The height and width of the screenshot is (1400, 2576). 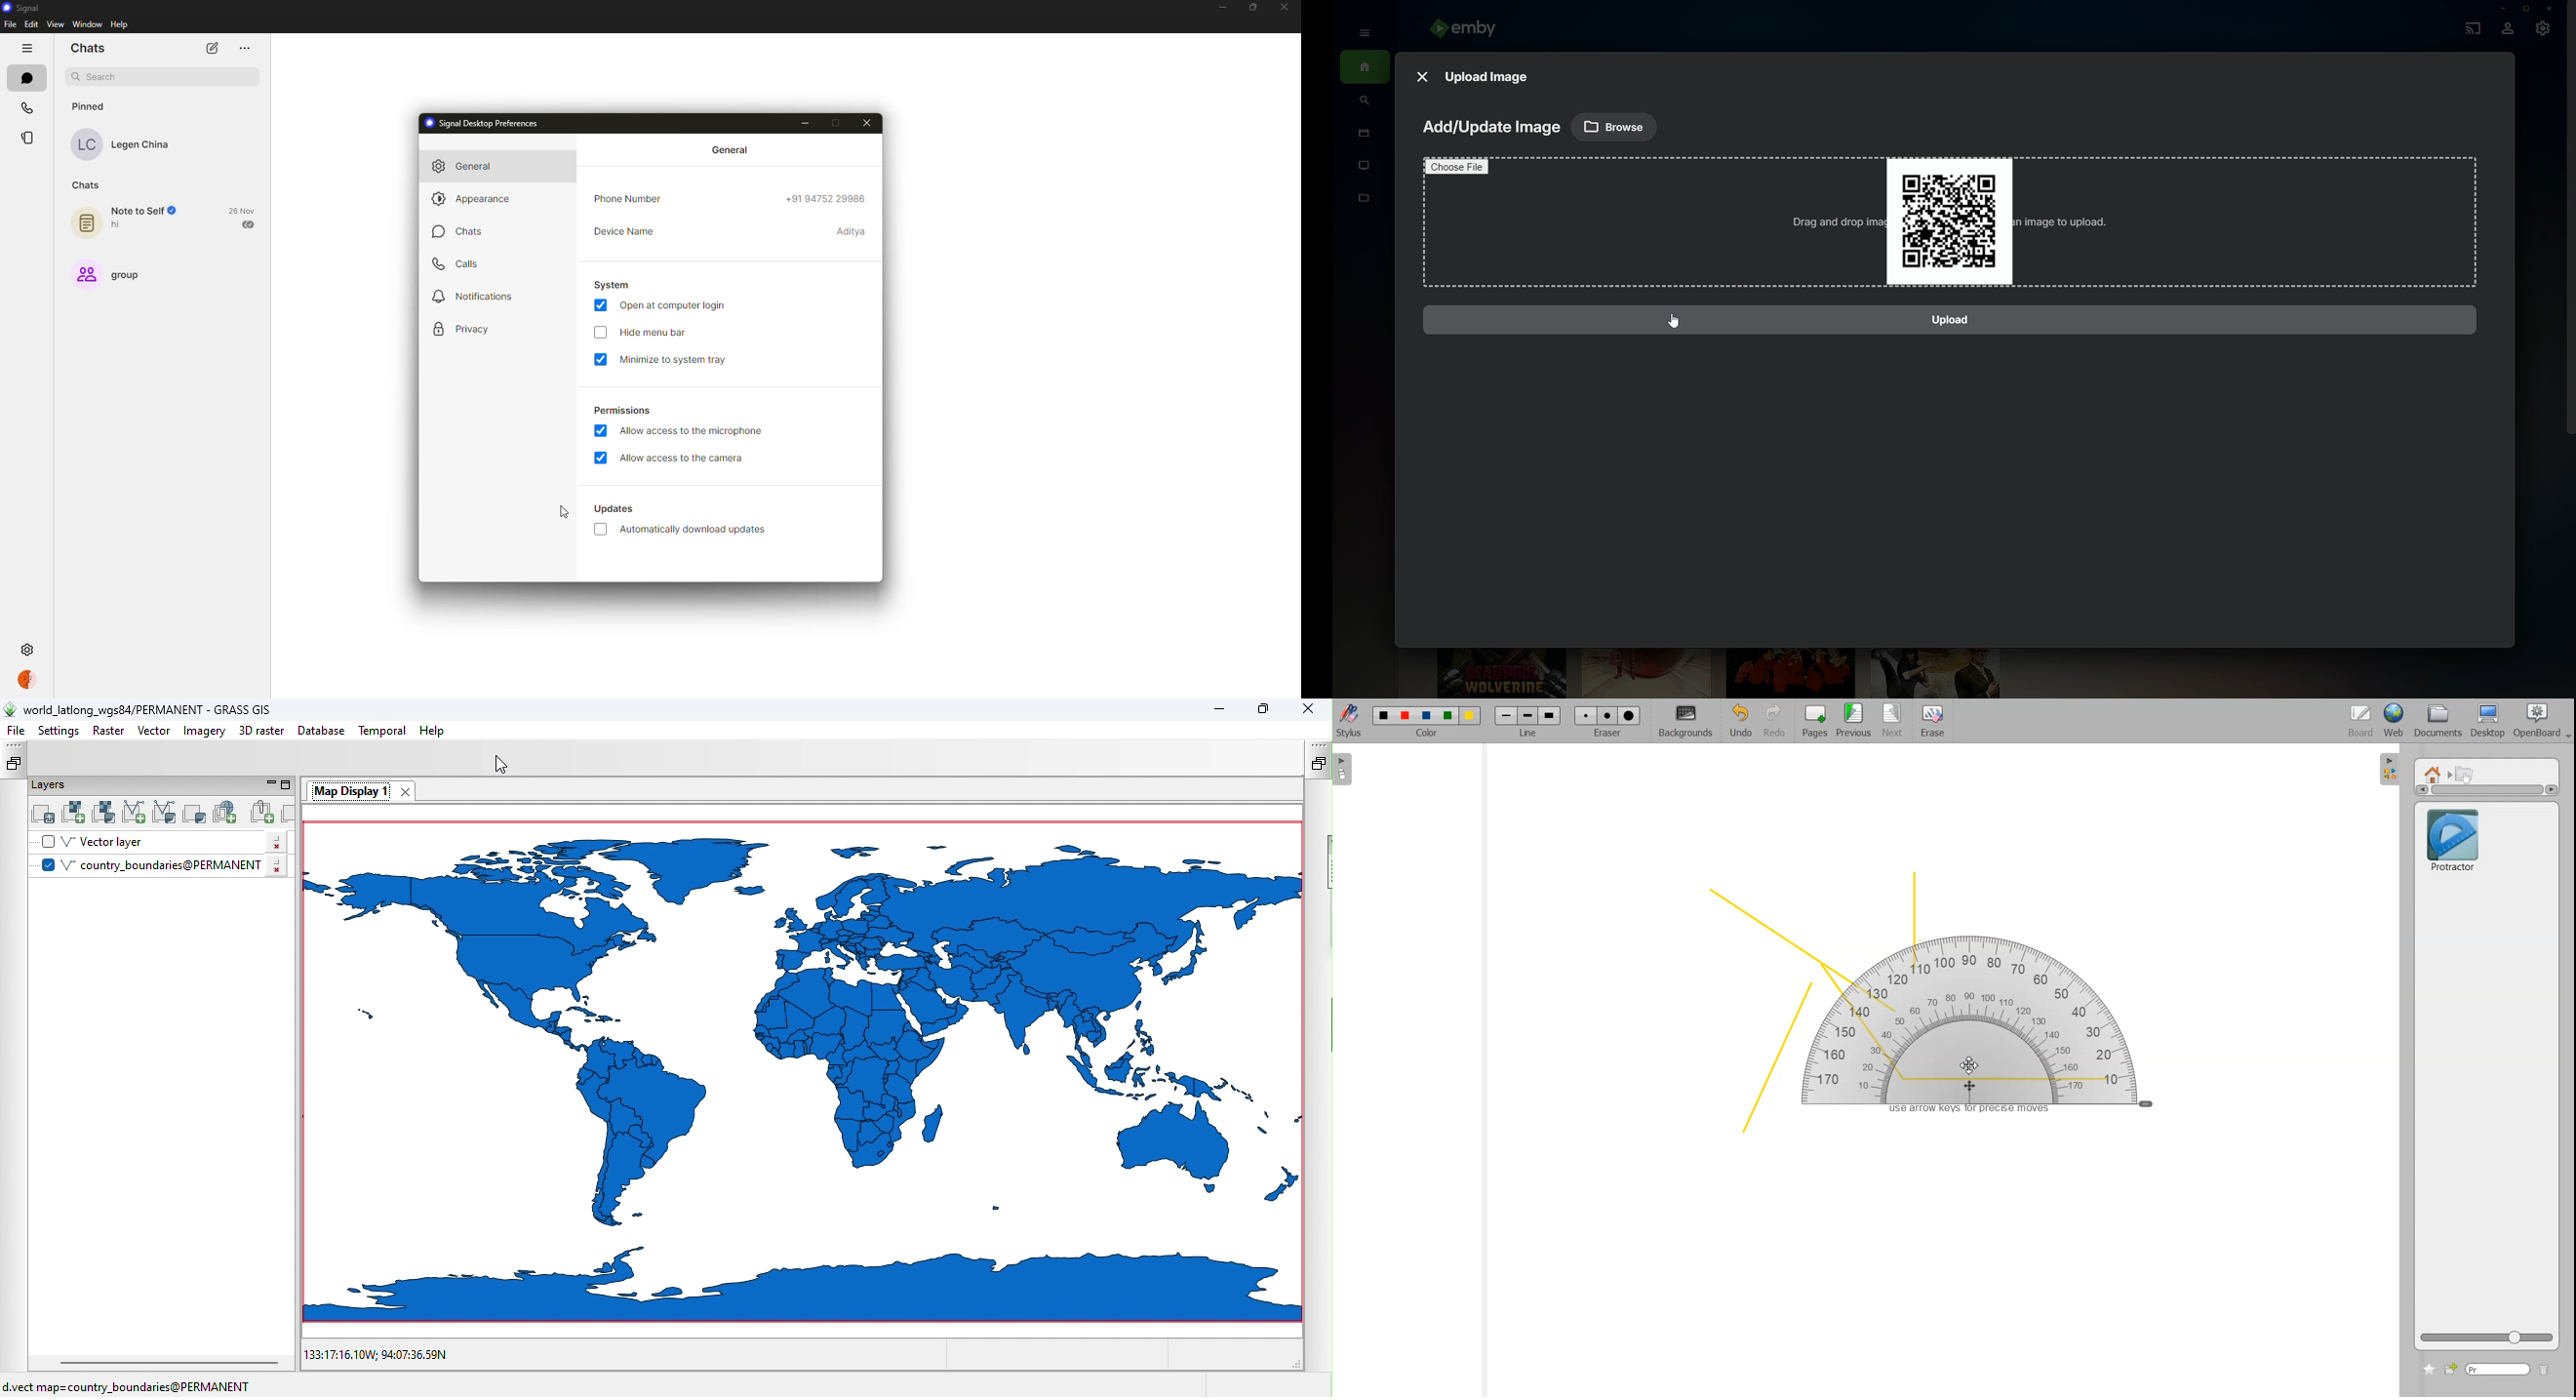 What do you see at coordinates (2487, 790) in the screenshot?
I see `Vertical scrollbar` at bounding box center [2487, 790].